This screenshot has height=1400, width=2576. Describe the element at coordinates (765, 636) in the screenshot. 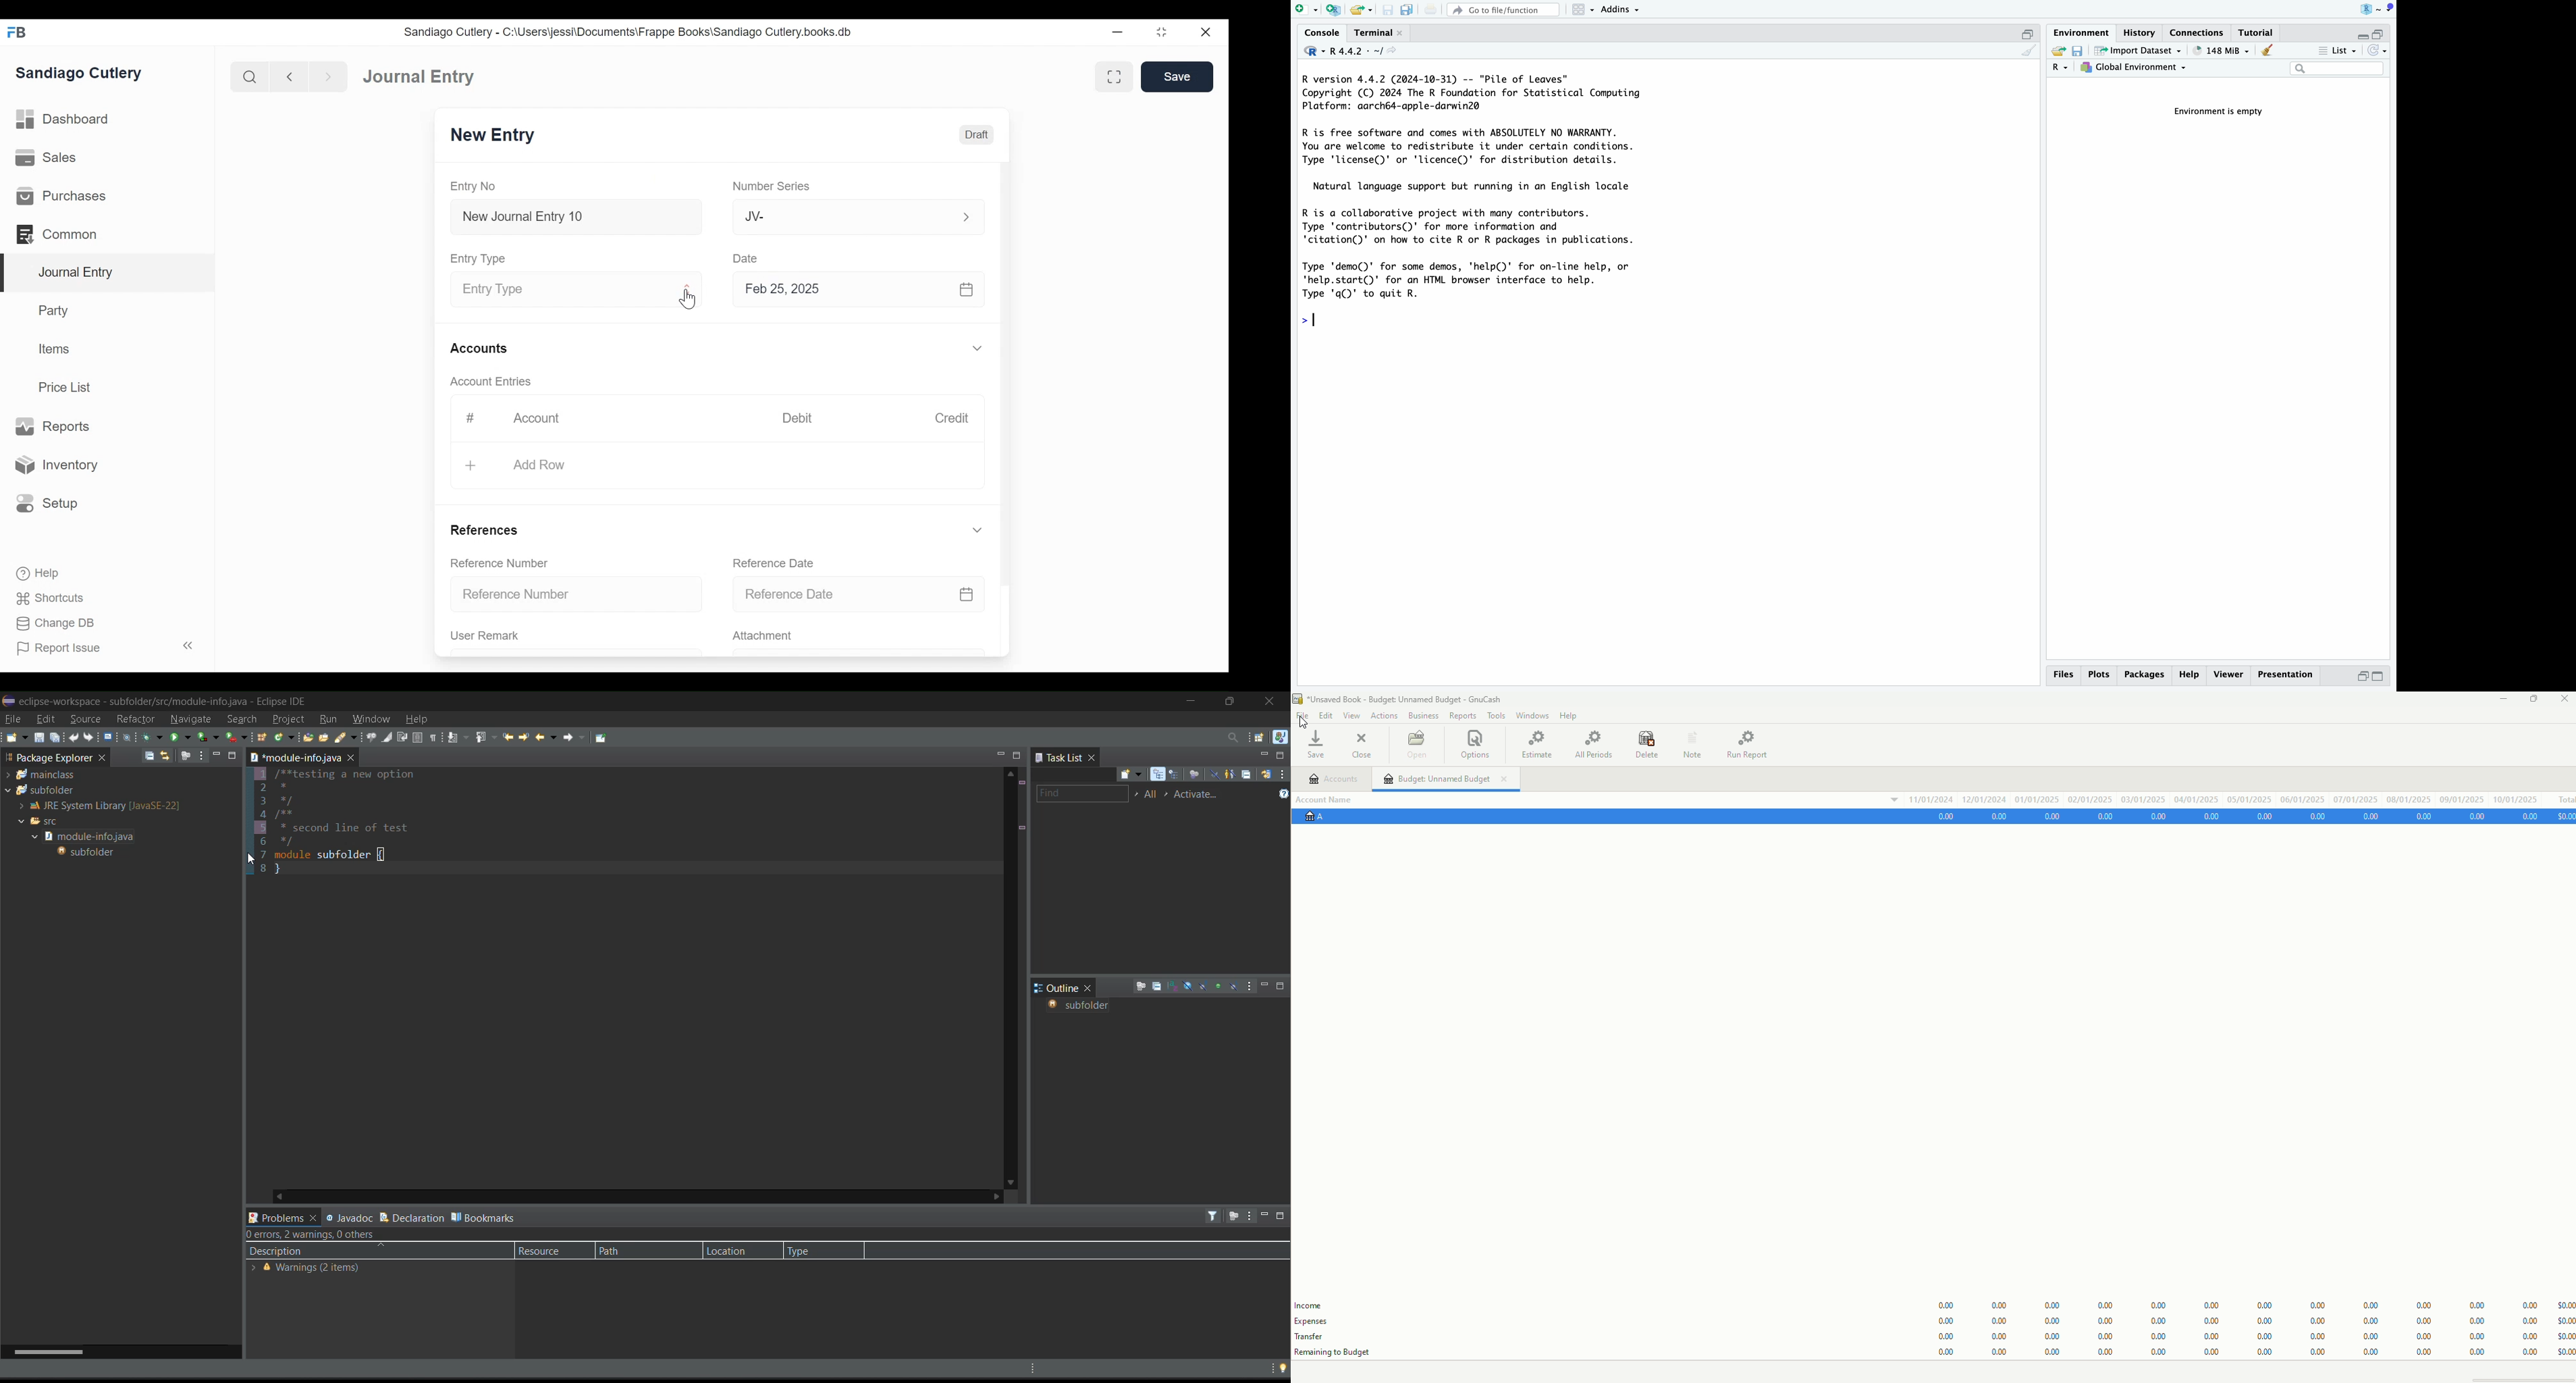

I see `Attachment` at that location.